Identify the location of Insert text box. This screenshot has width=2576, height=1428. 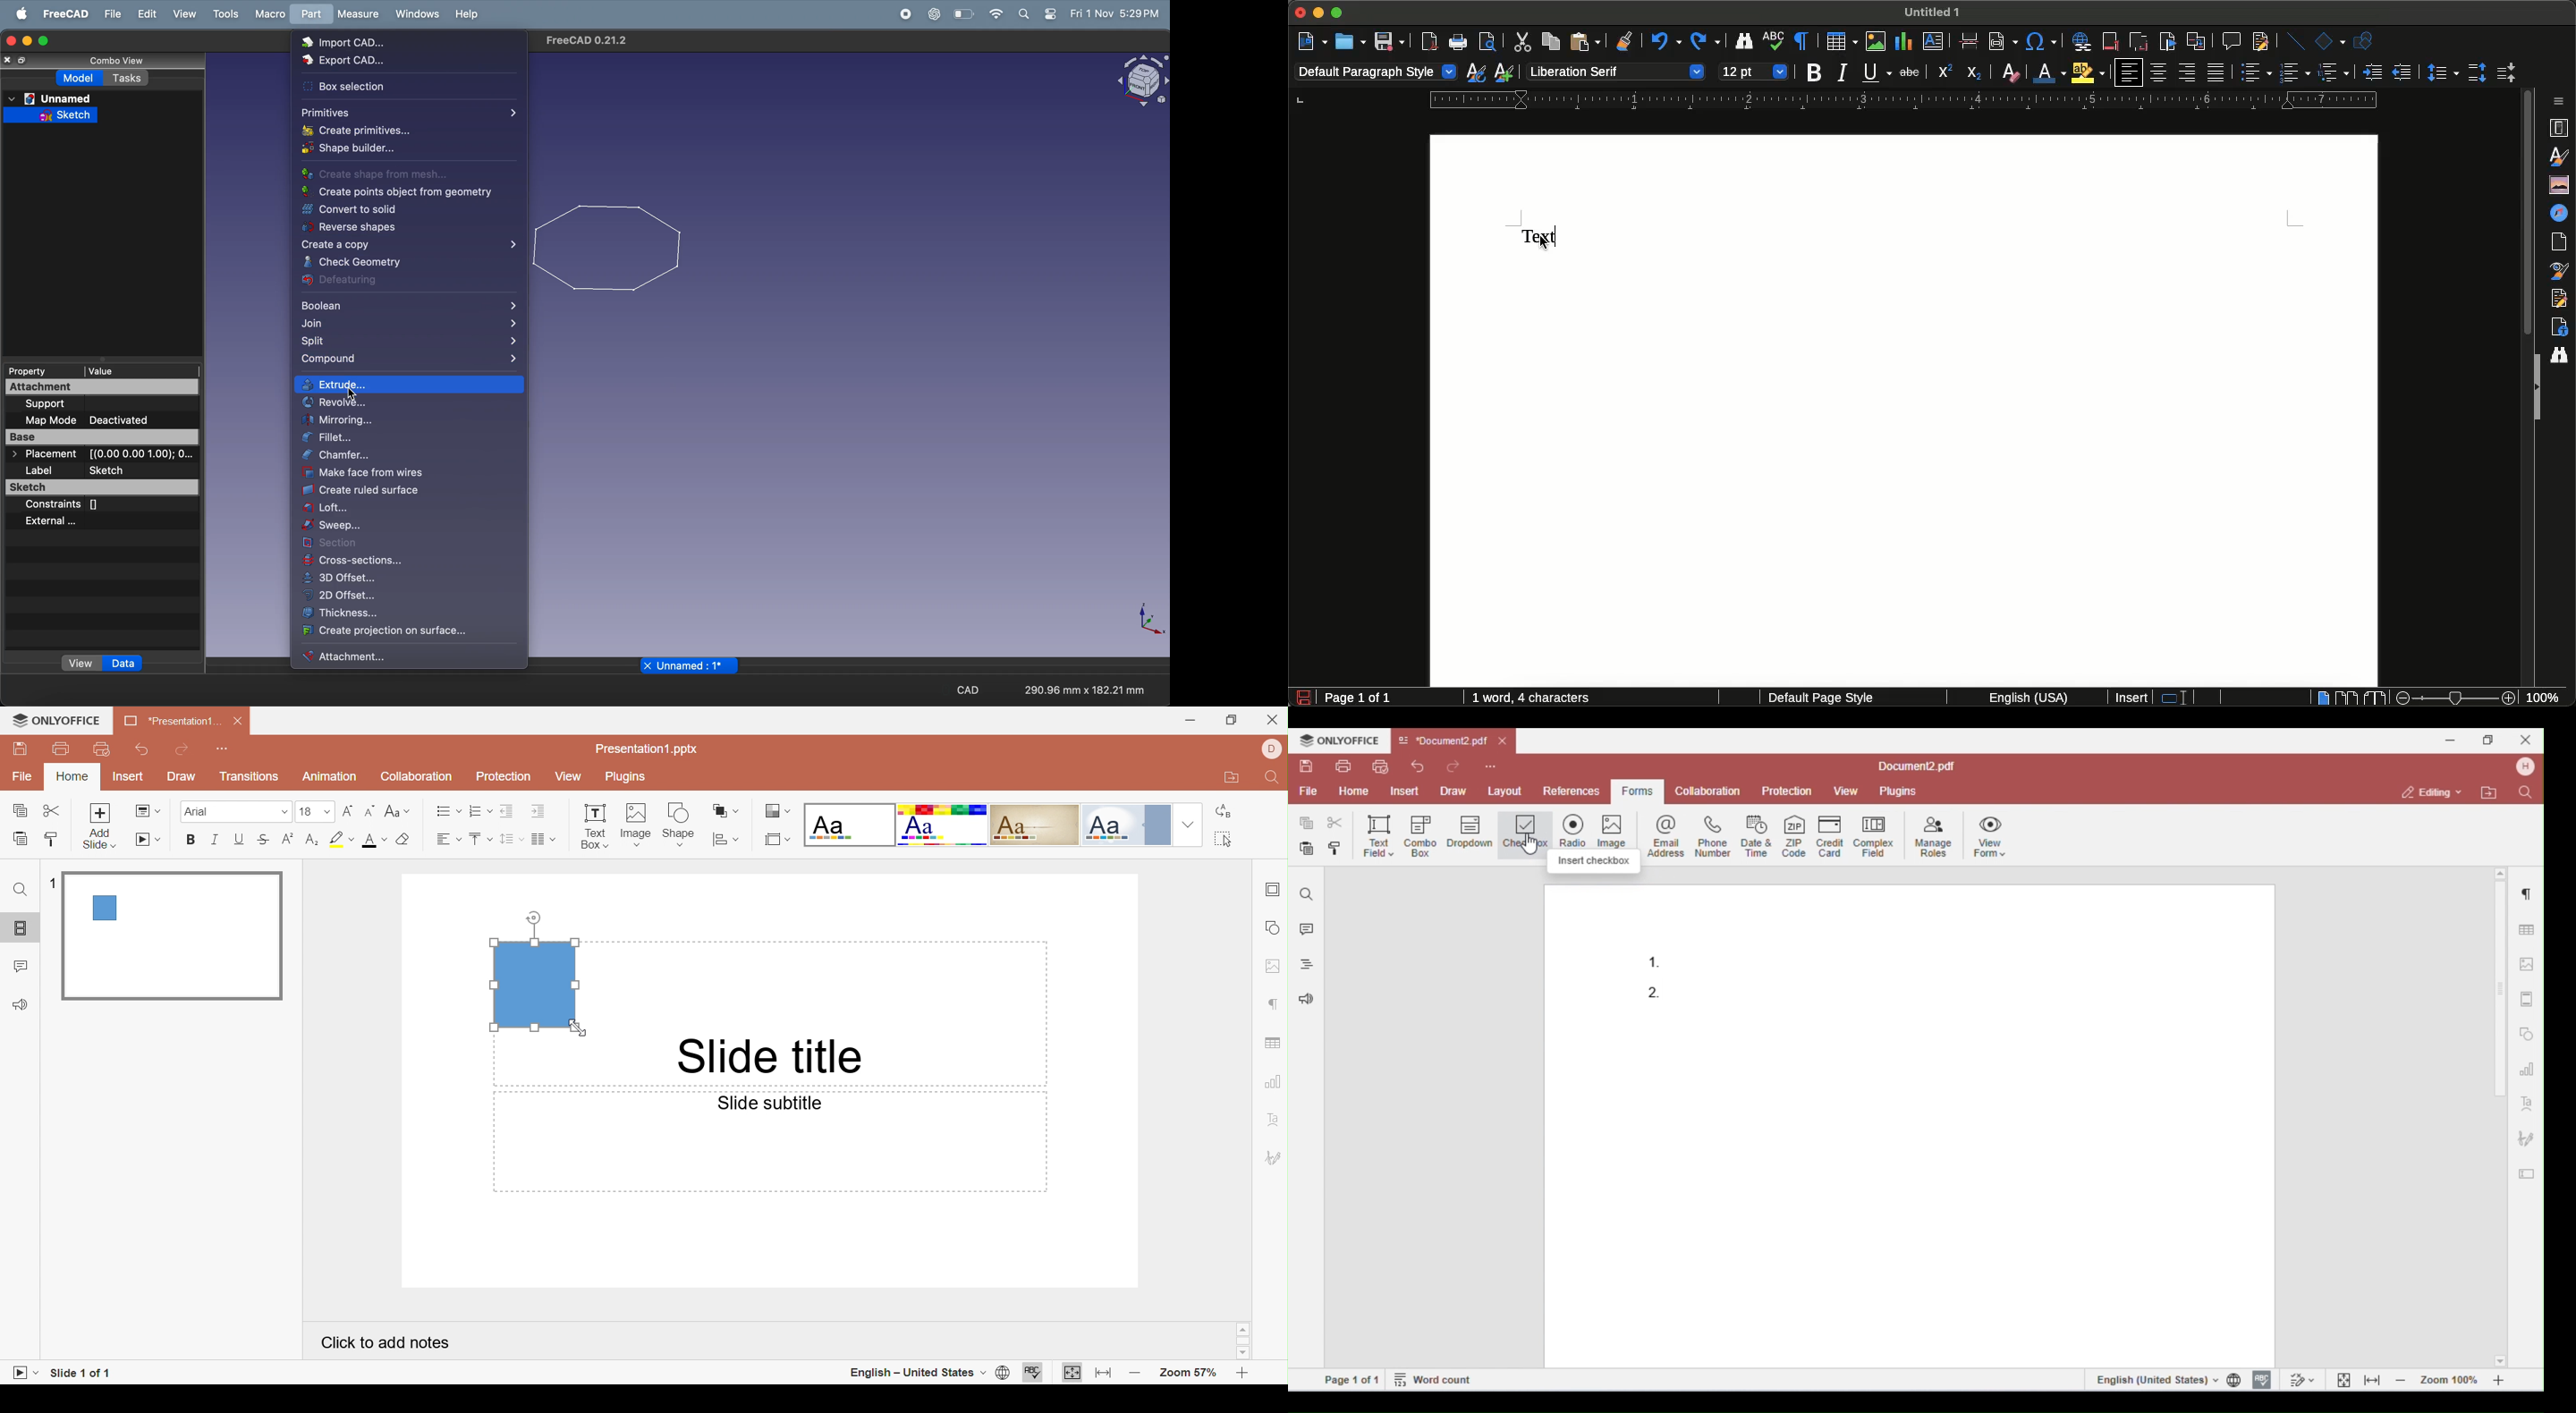
(1937, 44).